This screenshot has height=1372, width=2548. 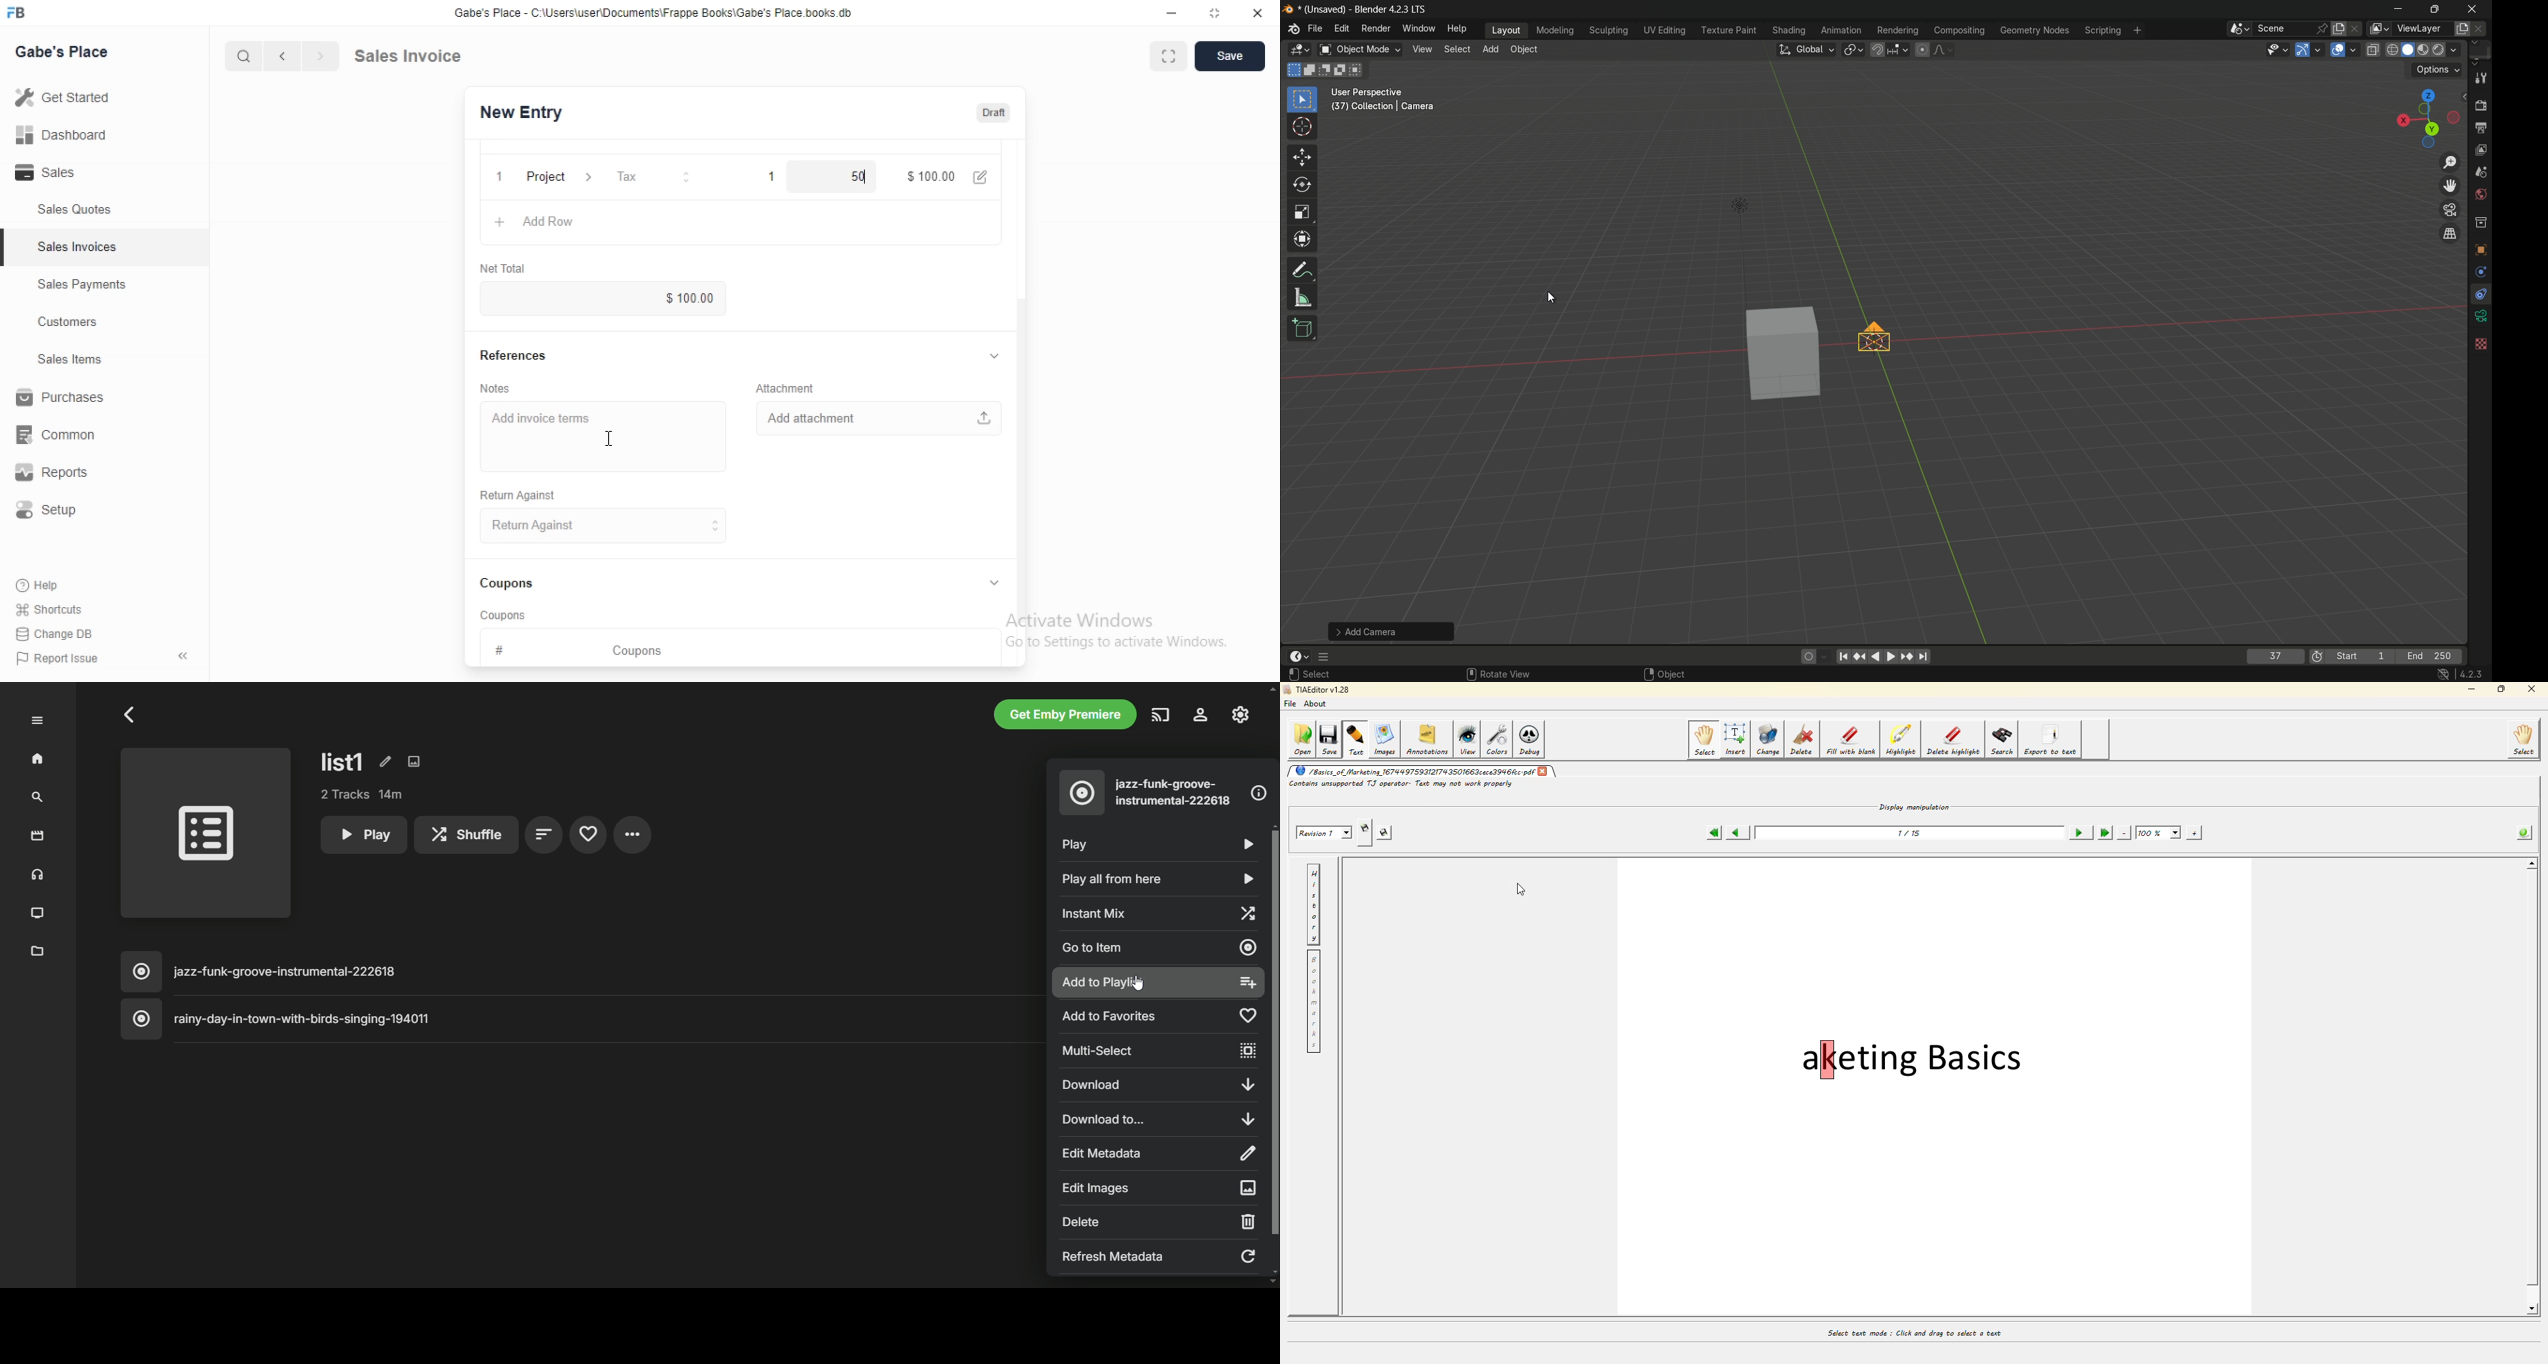 What do you see at coordinates (1082, 793) in the screenshot?
I see `music album` at bounding box center [1082, 793].